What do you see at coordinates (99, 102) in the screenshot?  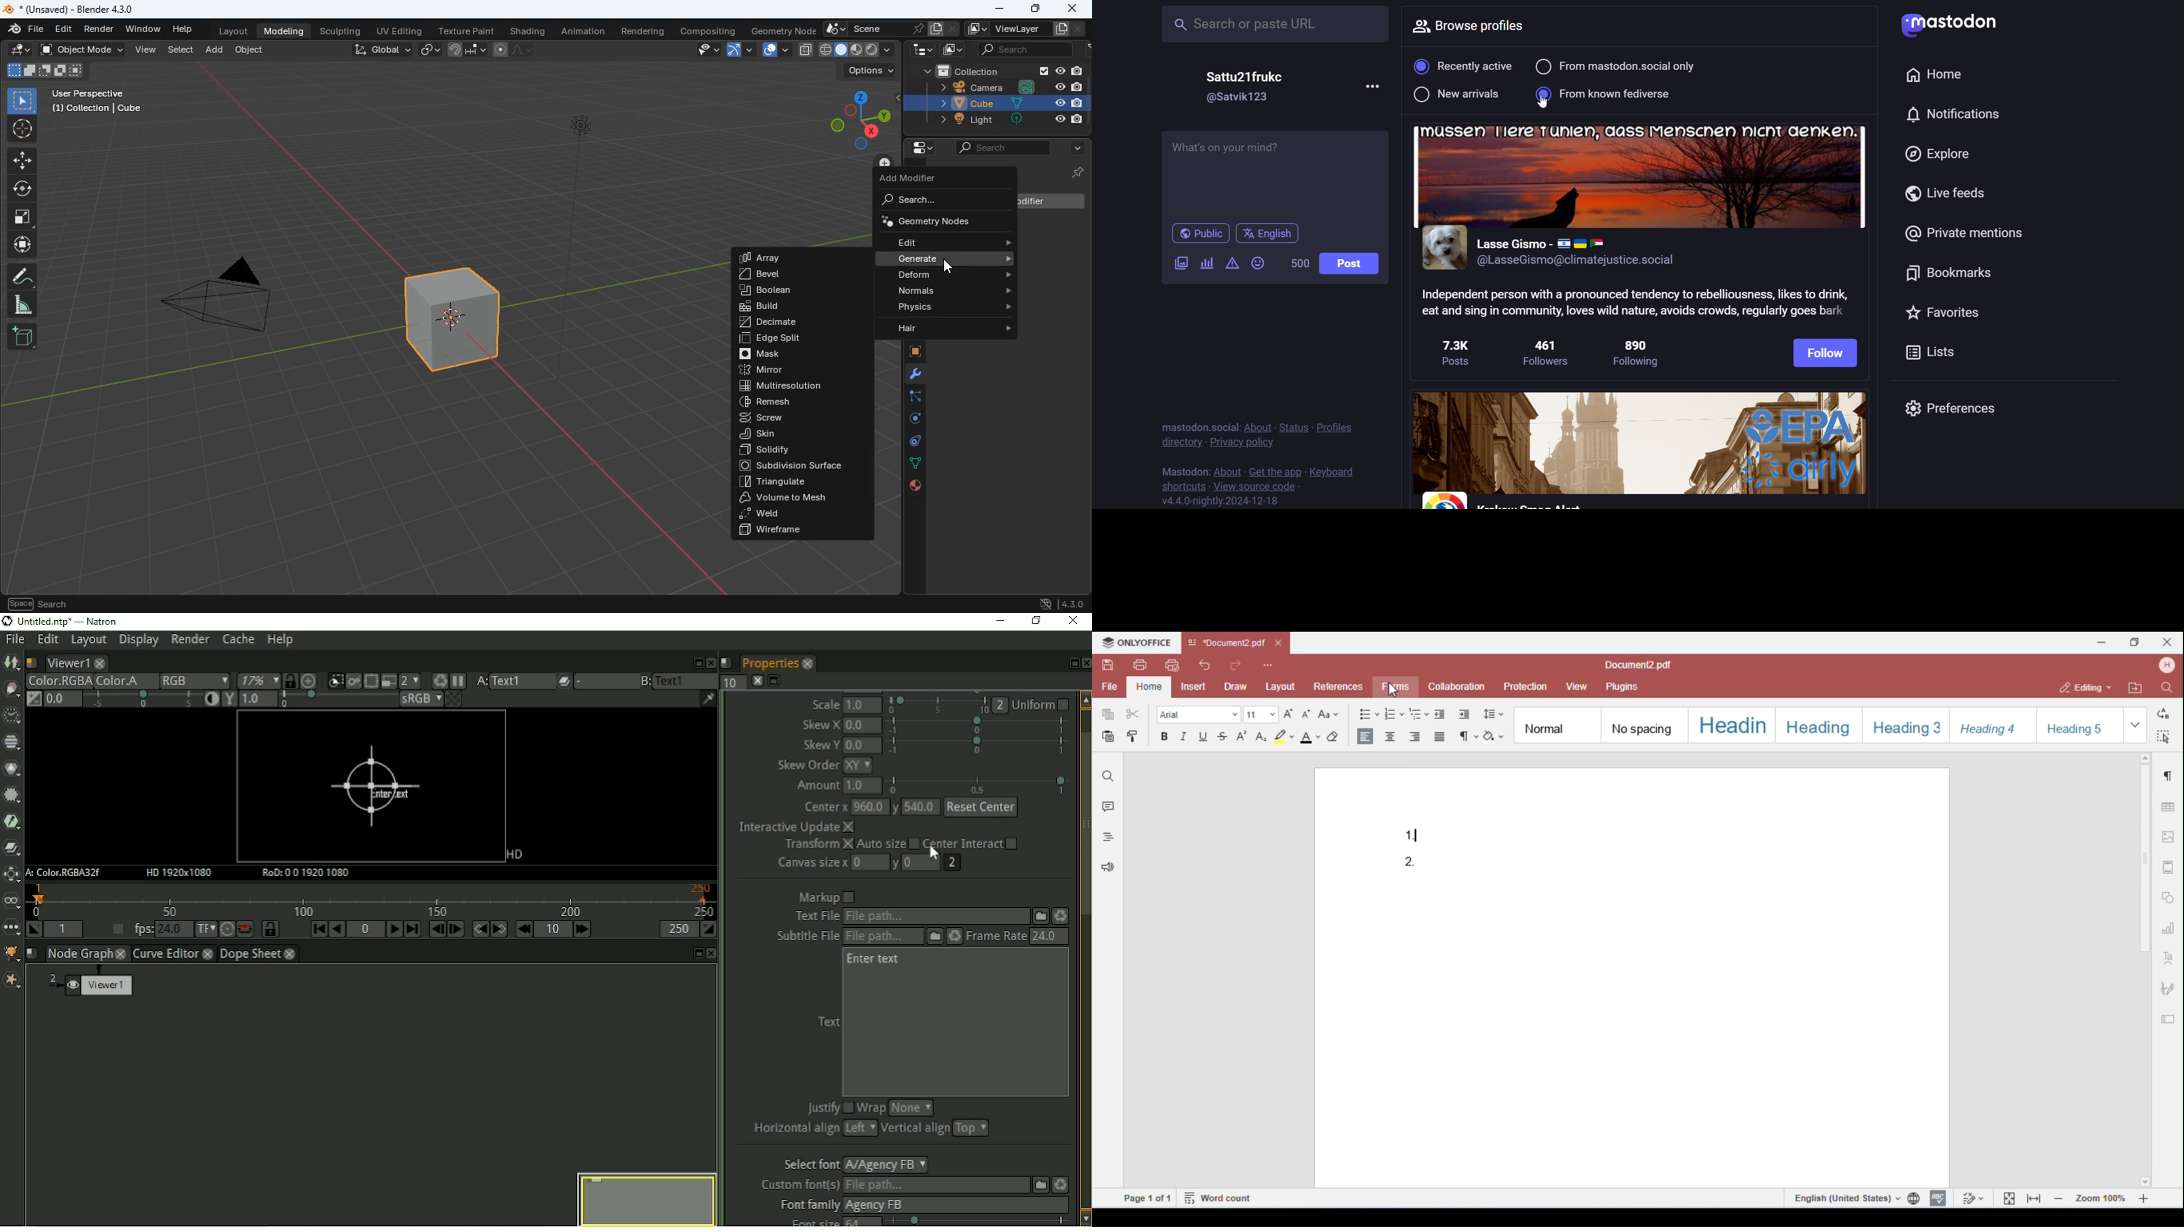 I see `user perspective` at bounding box center [99, 102].